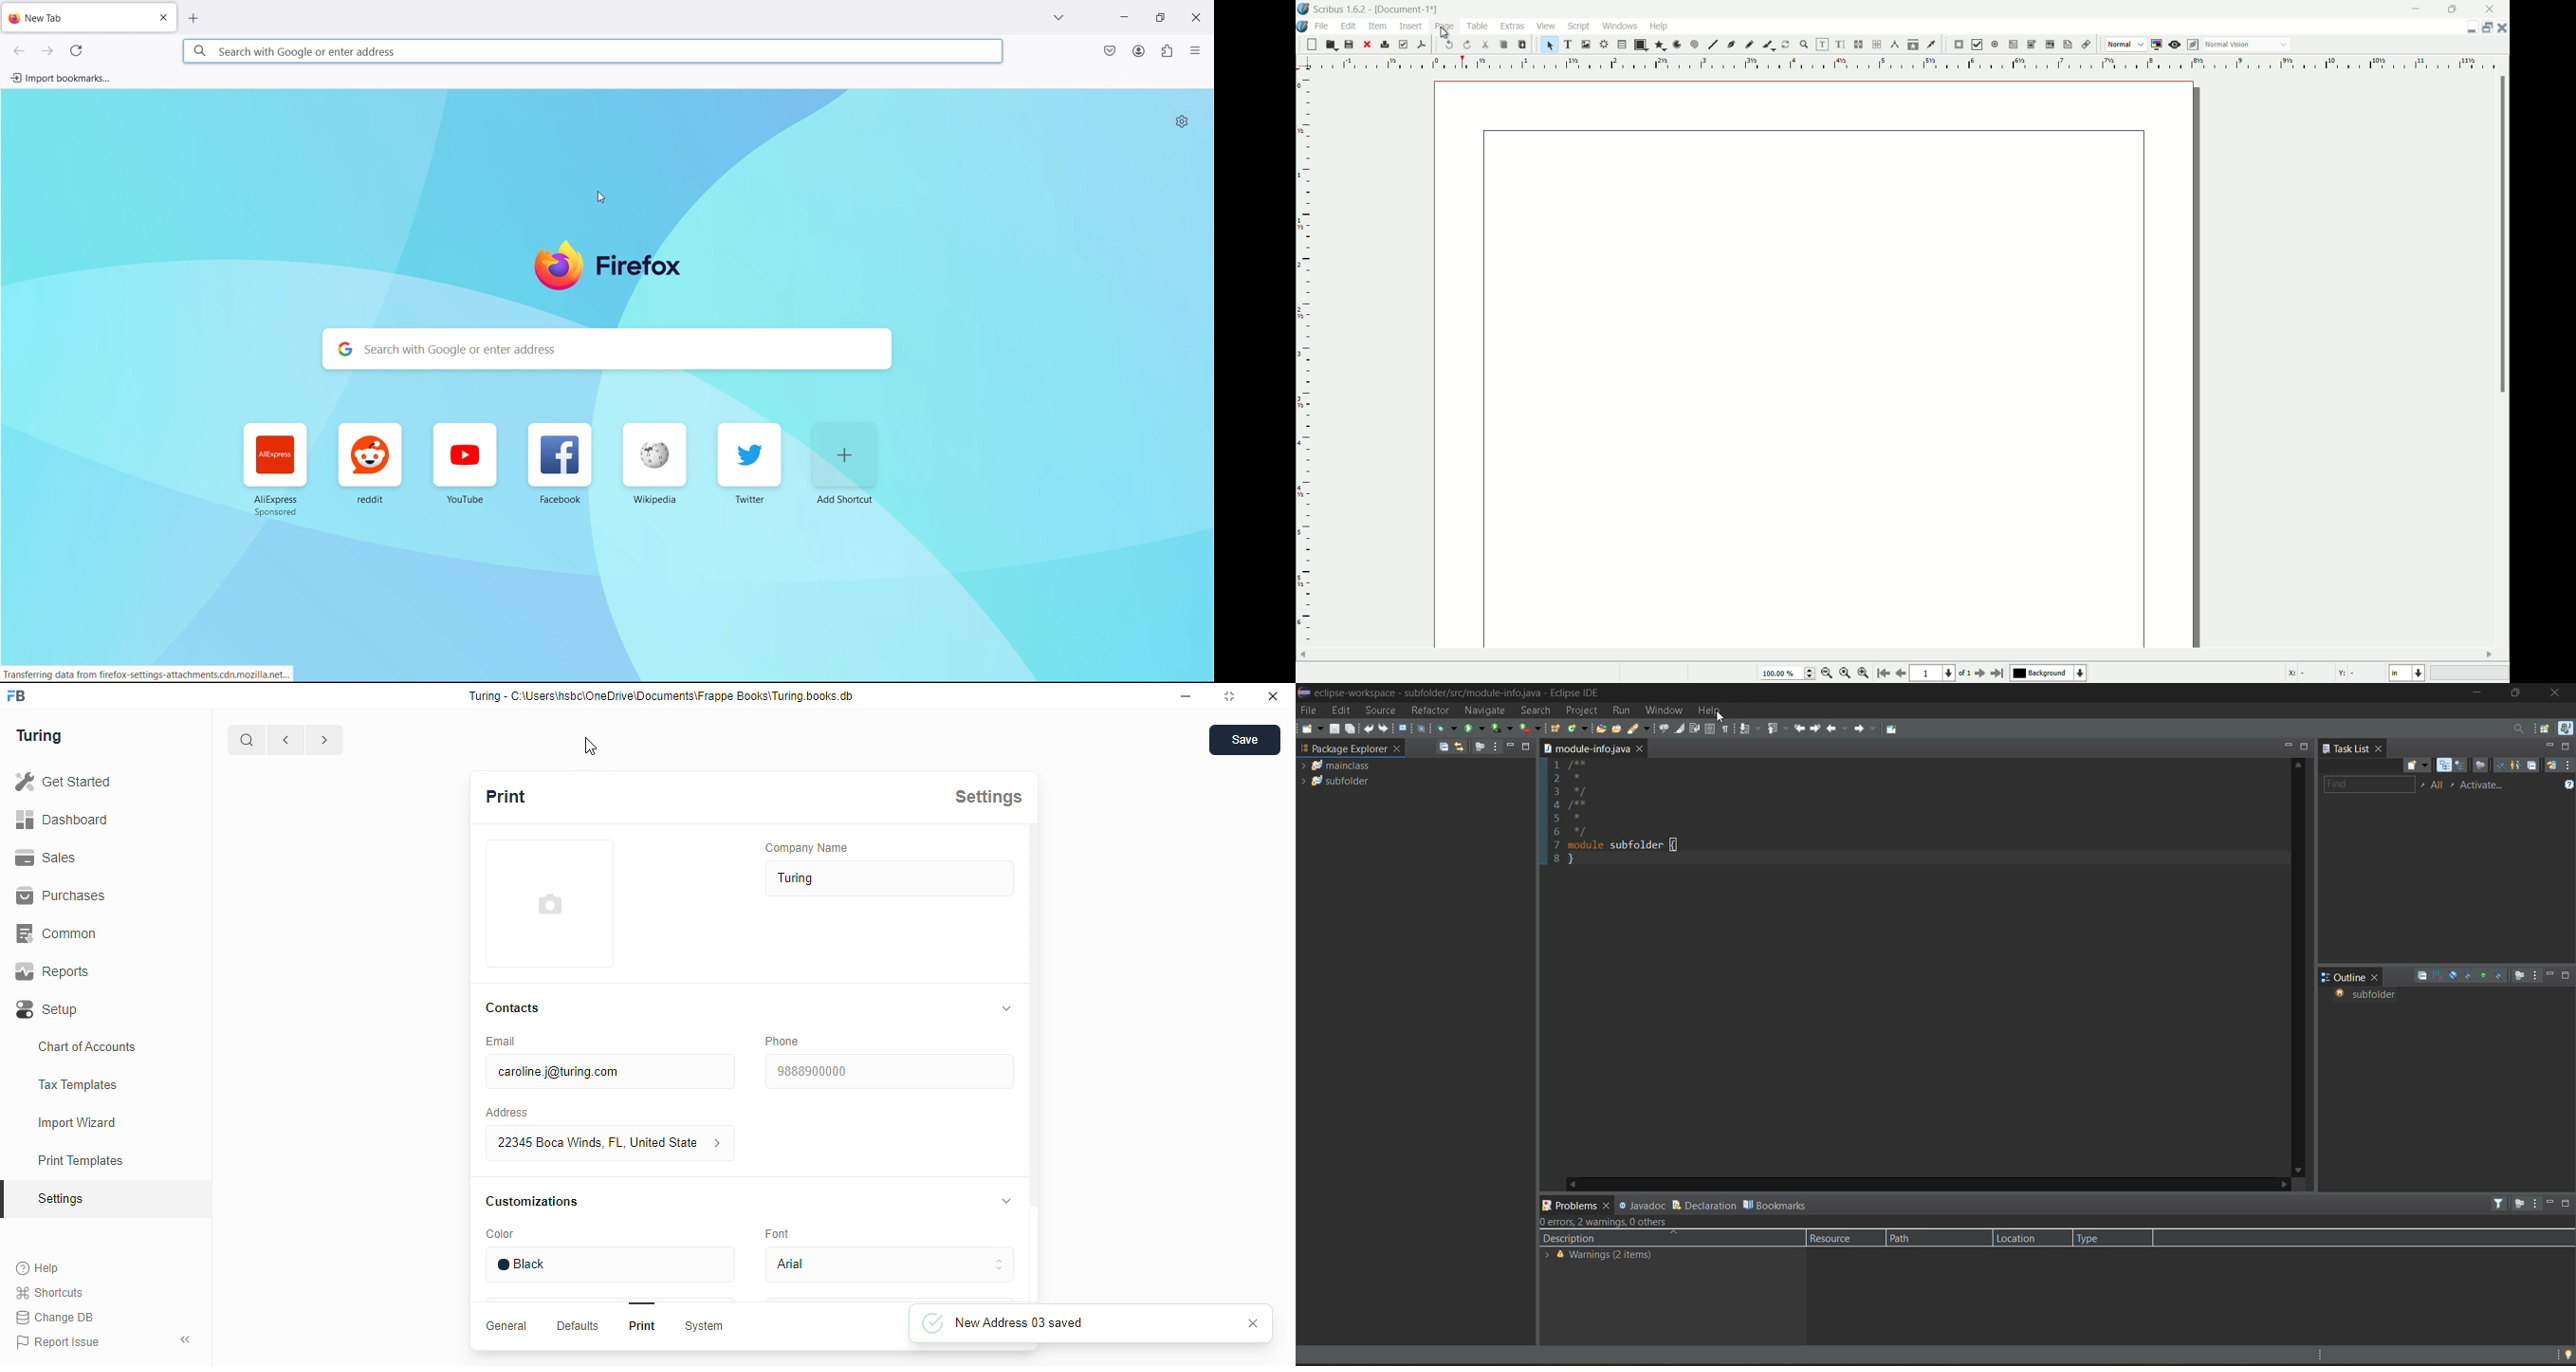 Image resolution: width=2576 pixels, height=1372 pixels. I want to click on print, so click(506, 796).